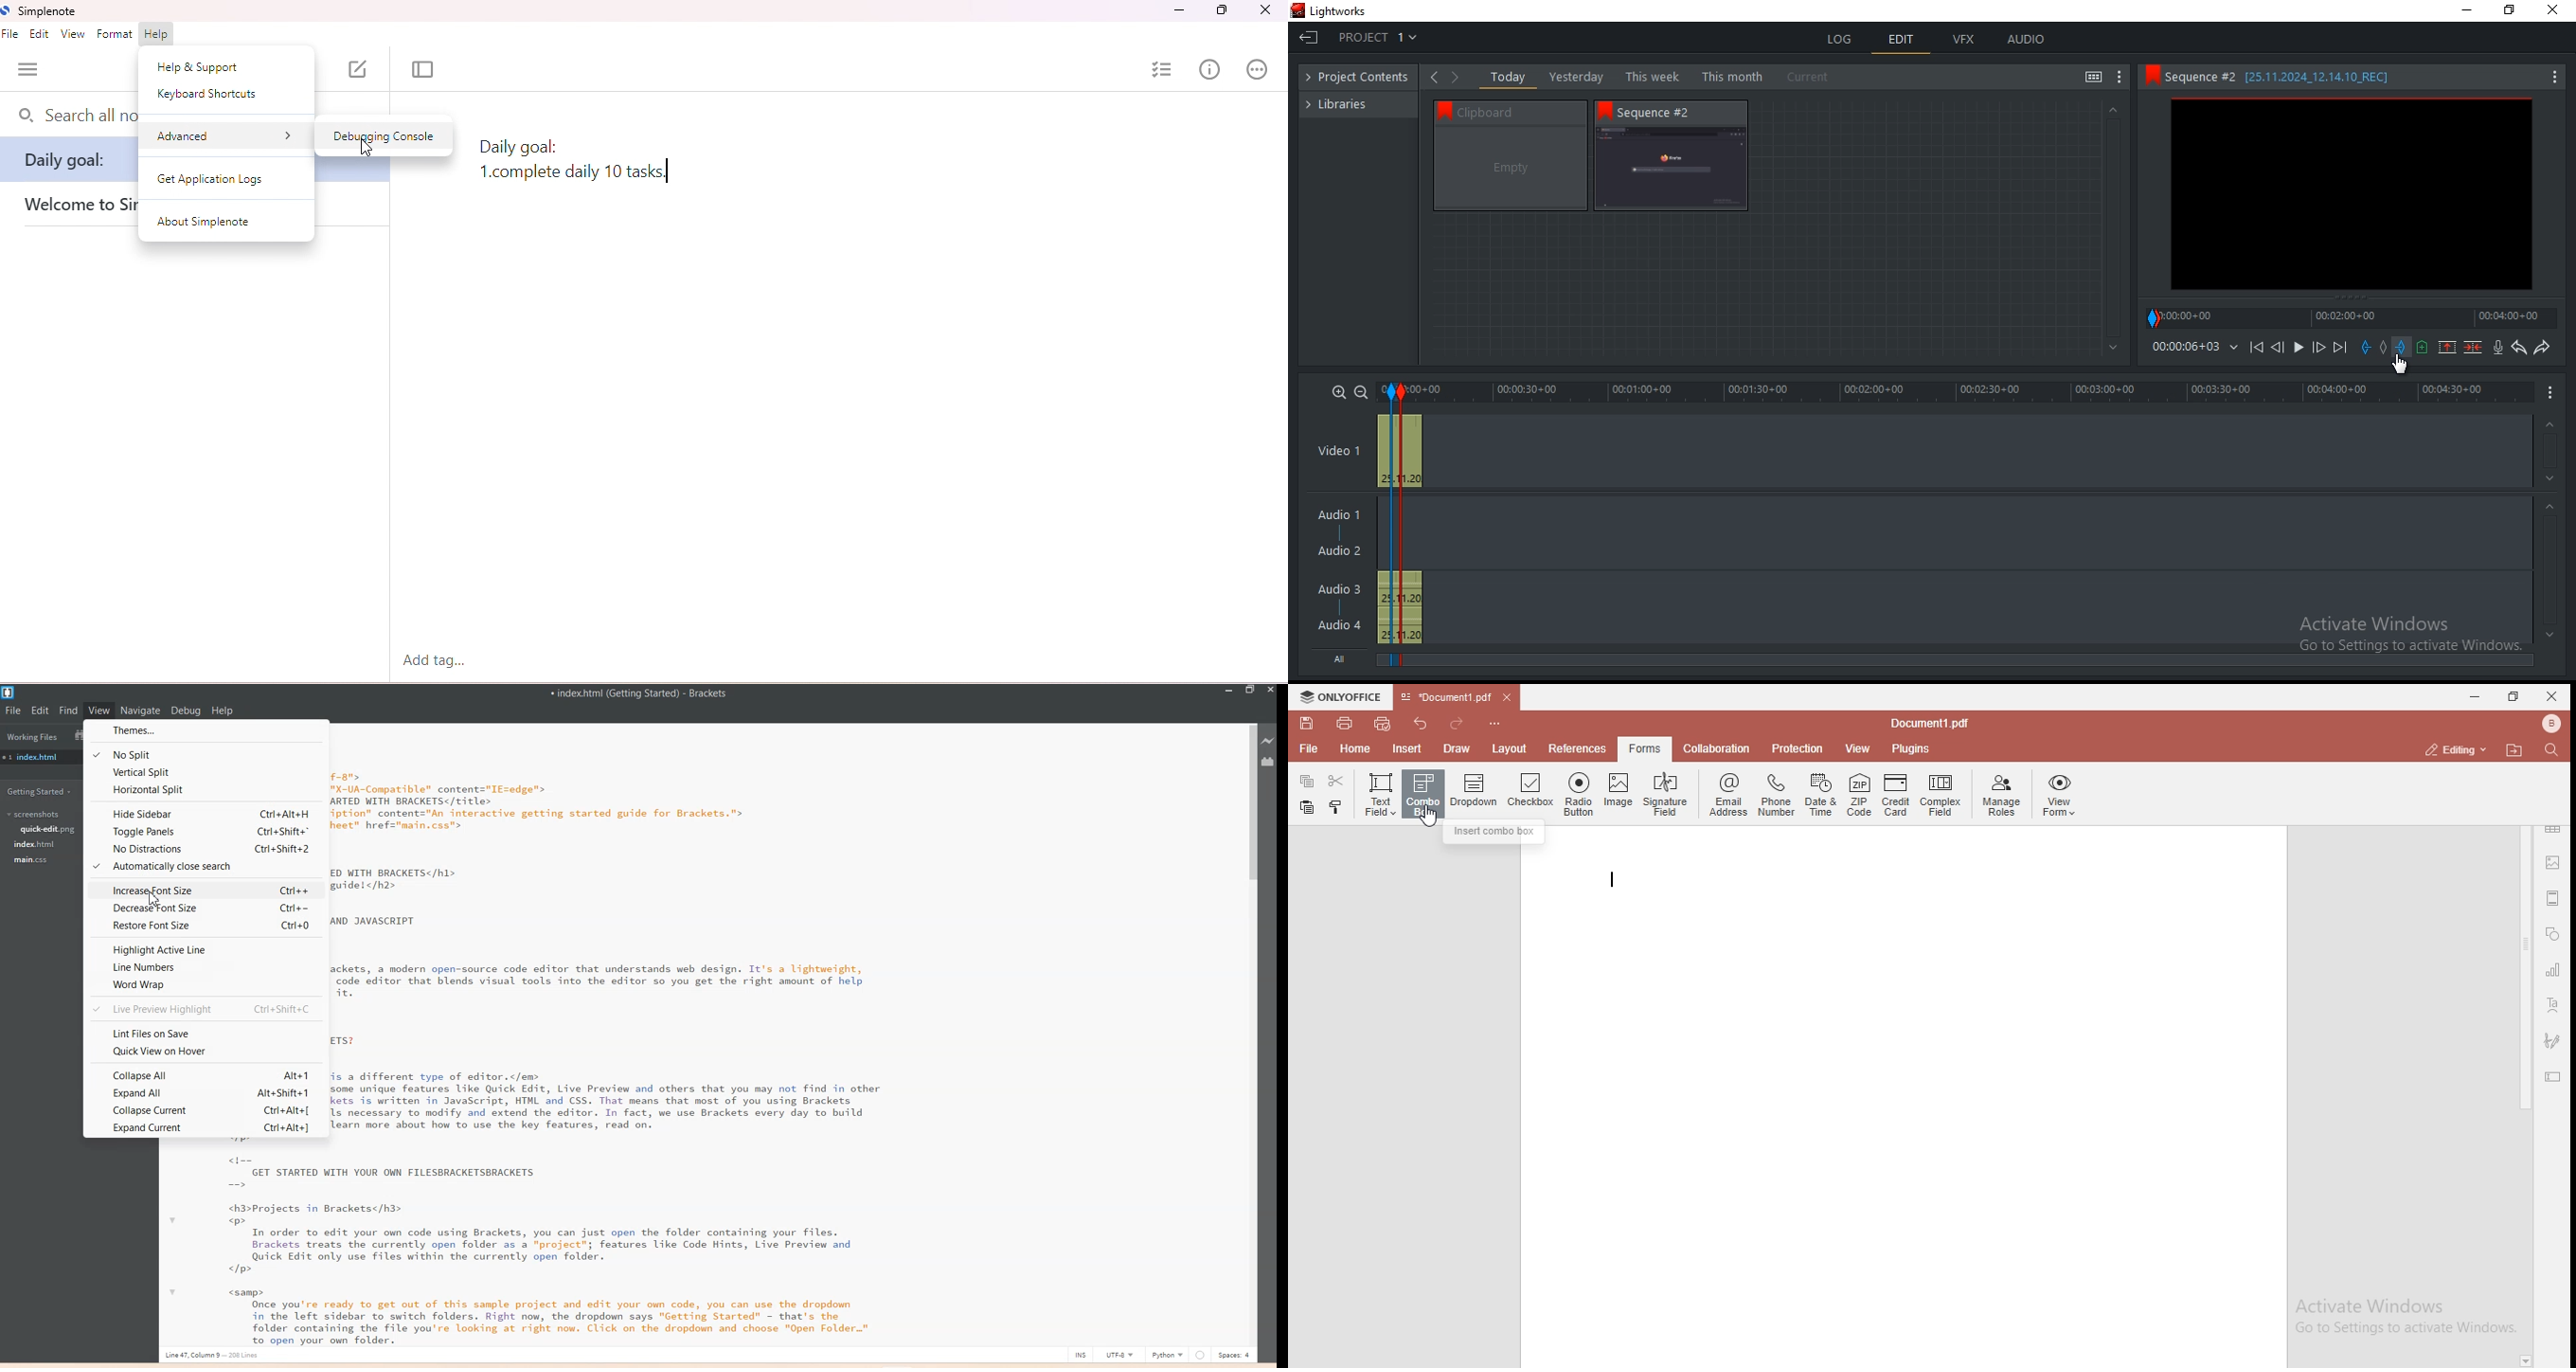  Describe the element at coordinates (1373, 40) in the screenshot. I see `project 1 drop down` at that location.